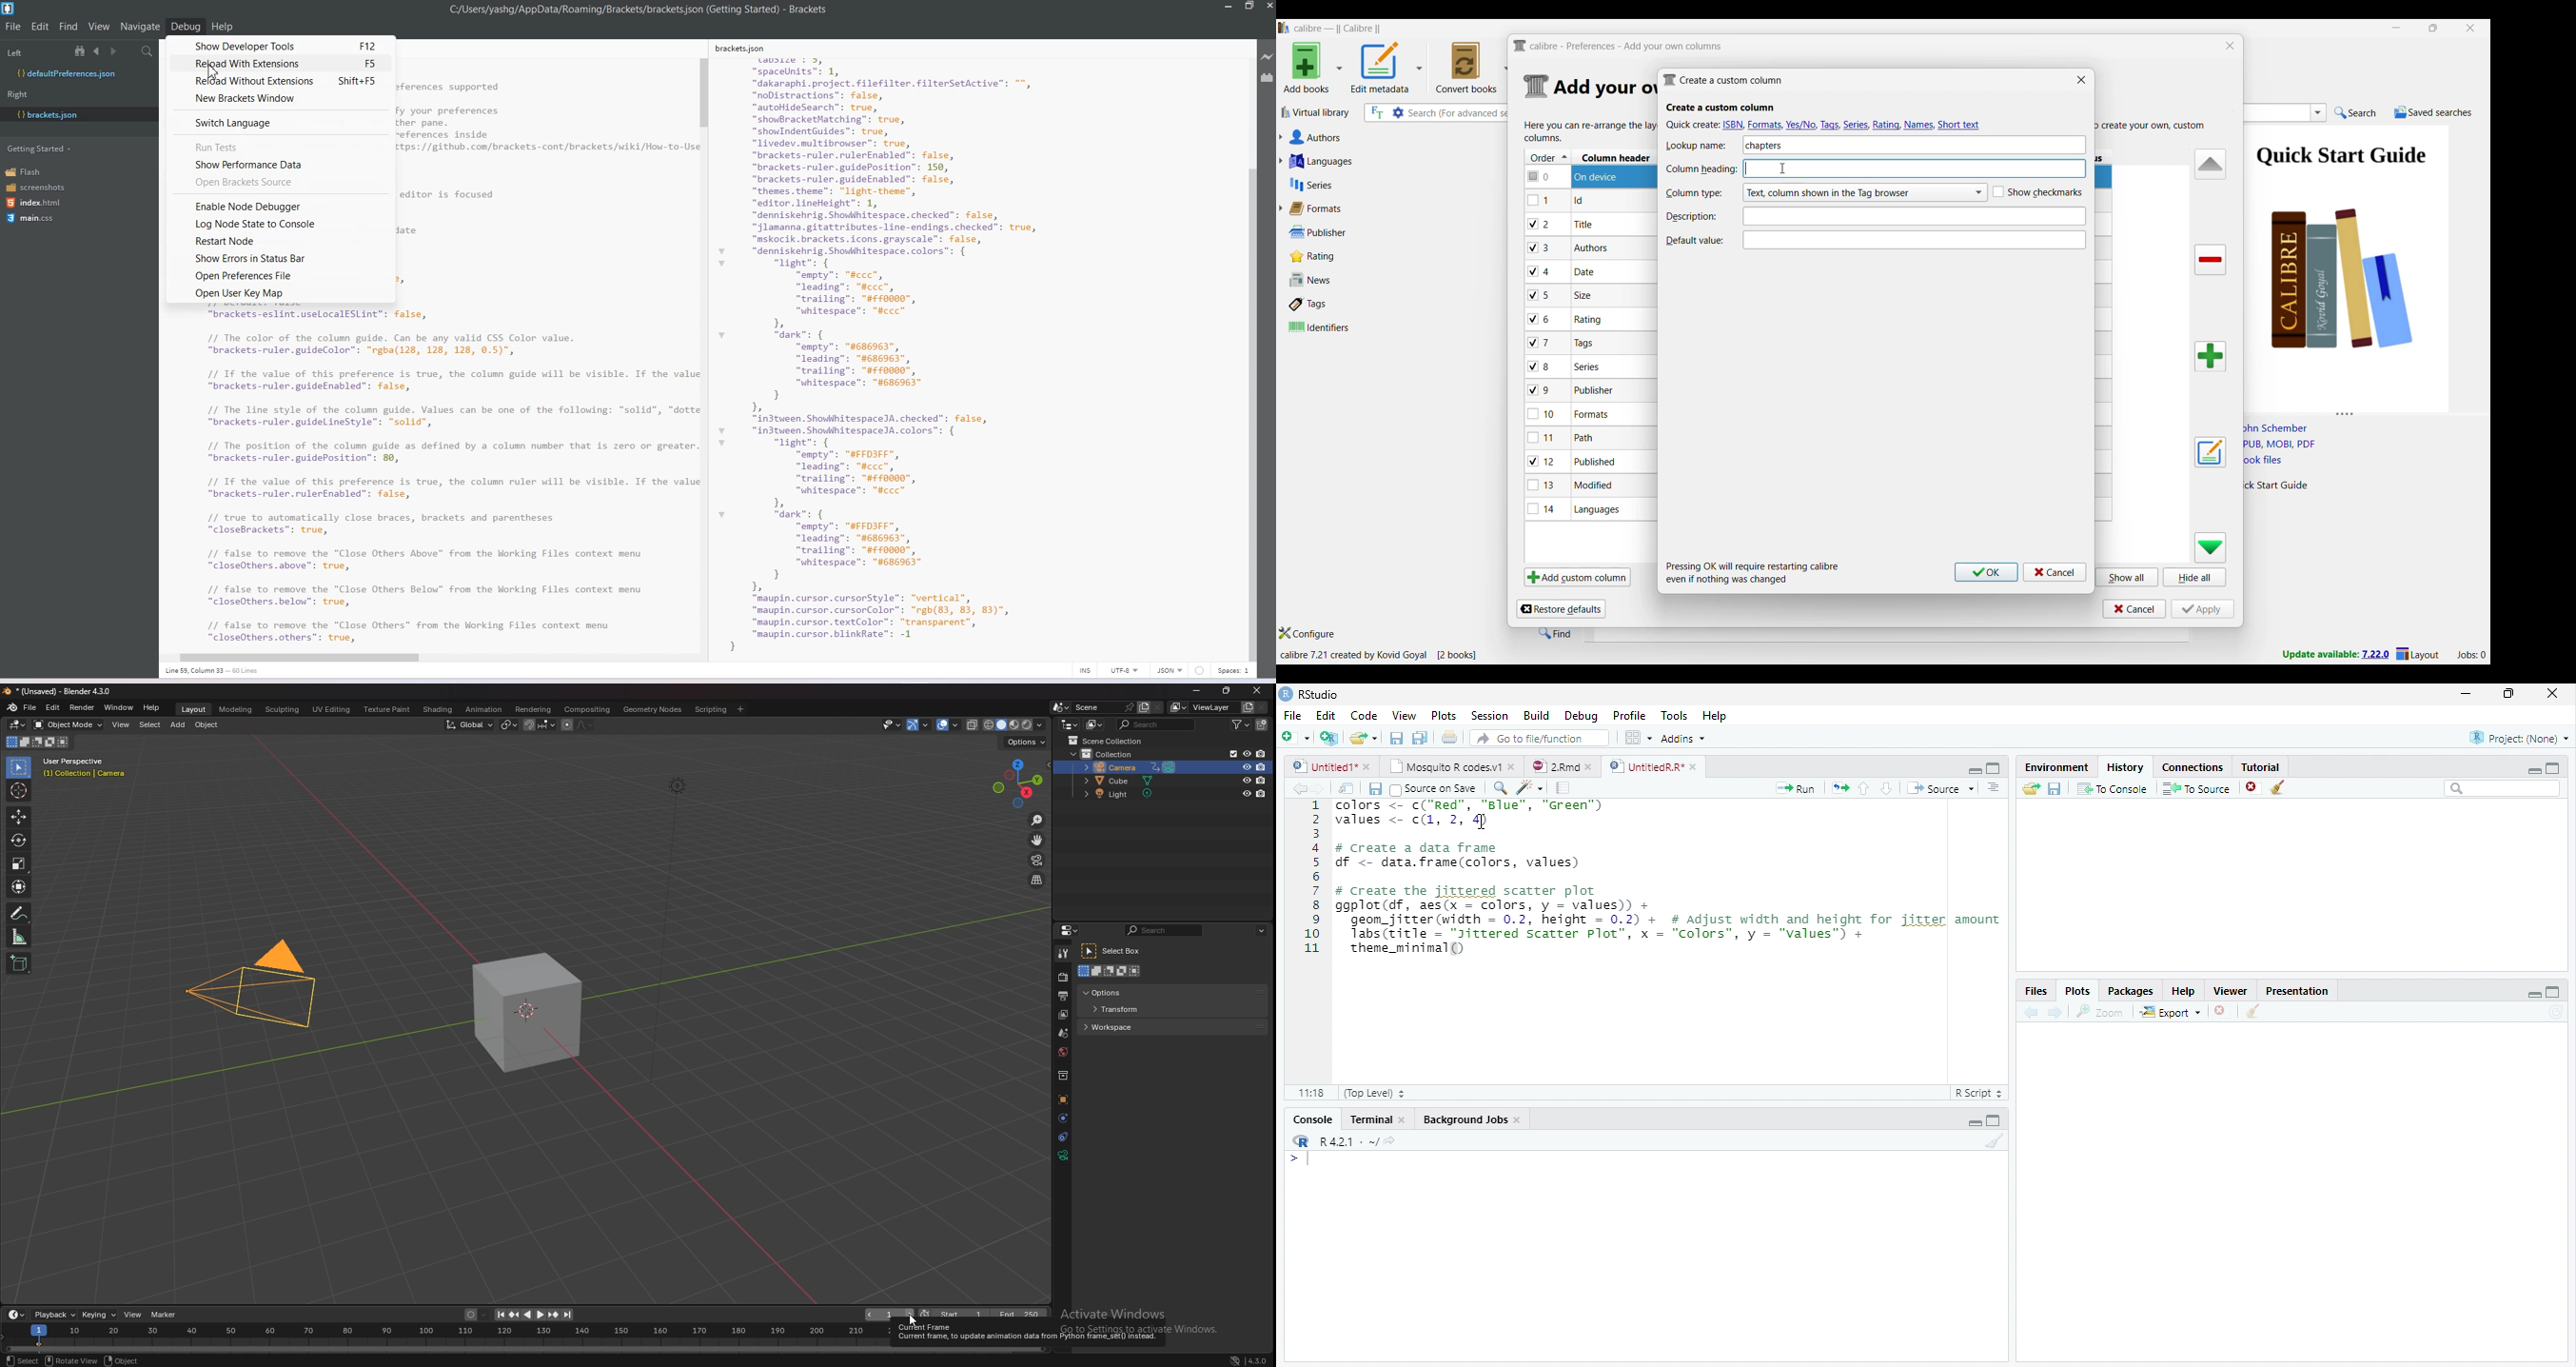 The image size is (2576, 1372). I want to click on Close, so click(1268, 7).